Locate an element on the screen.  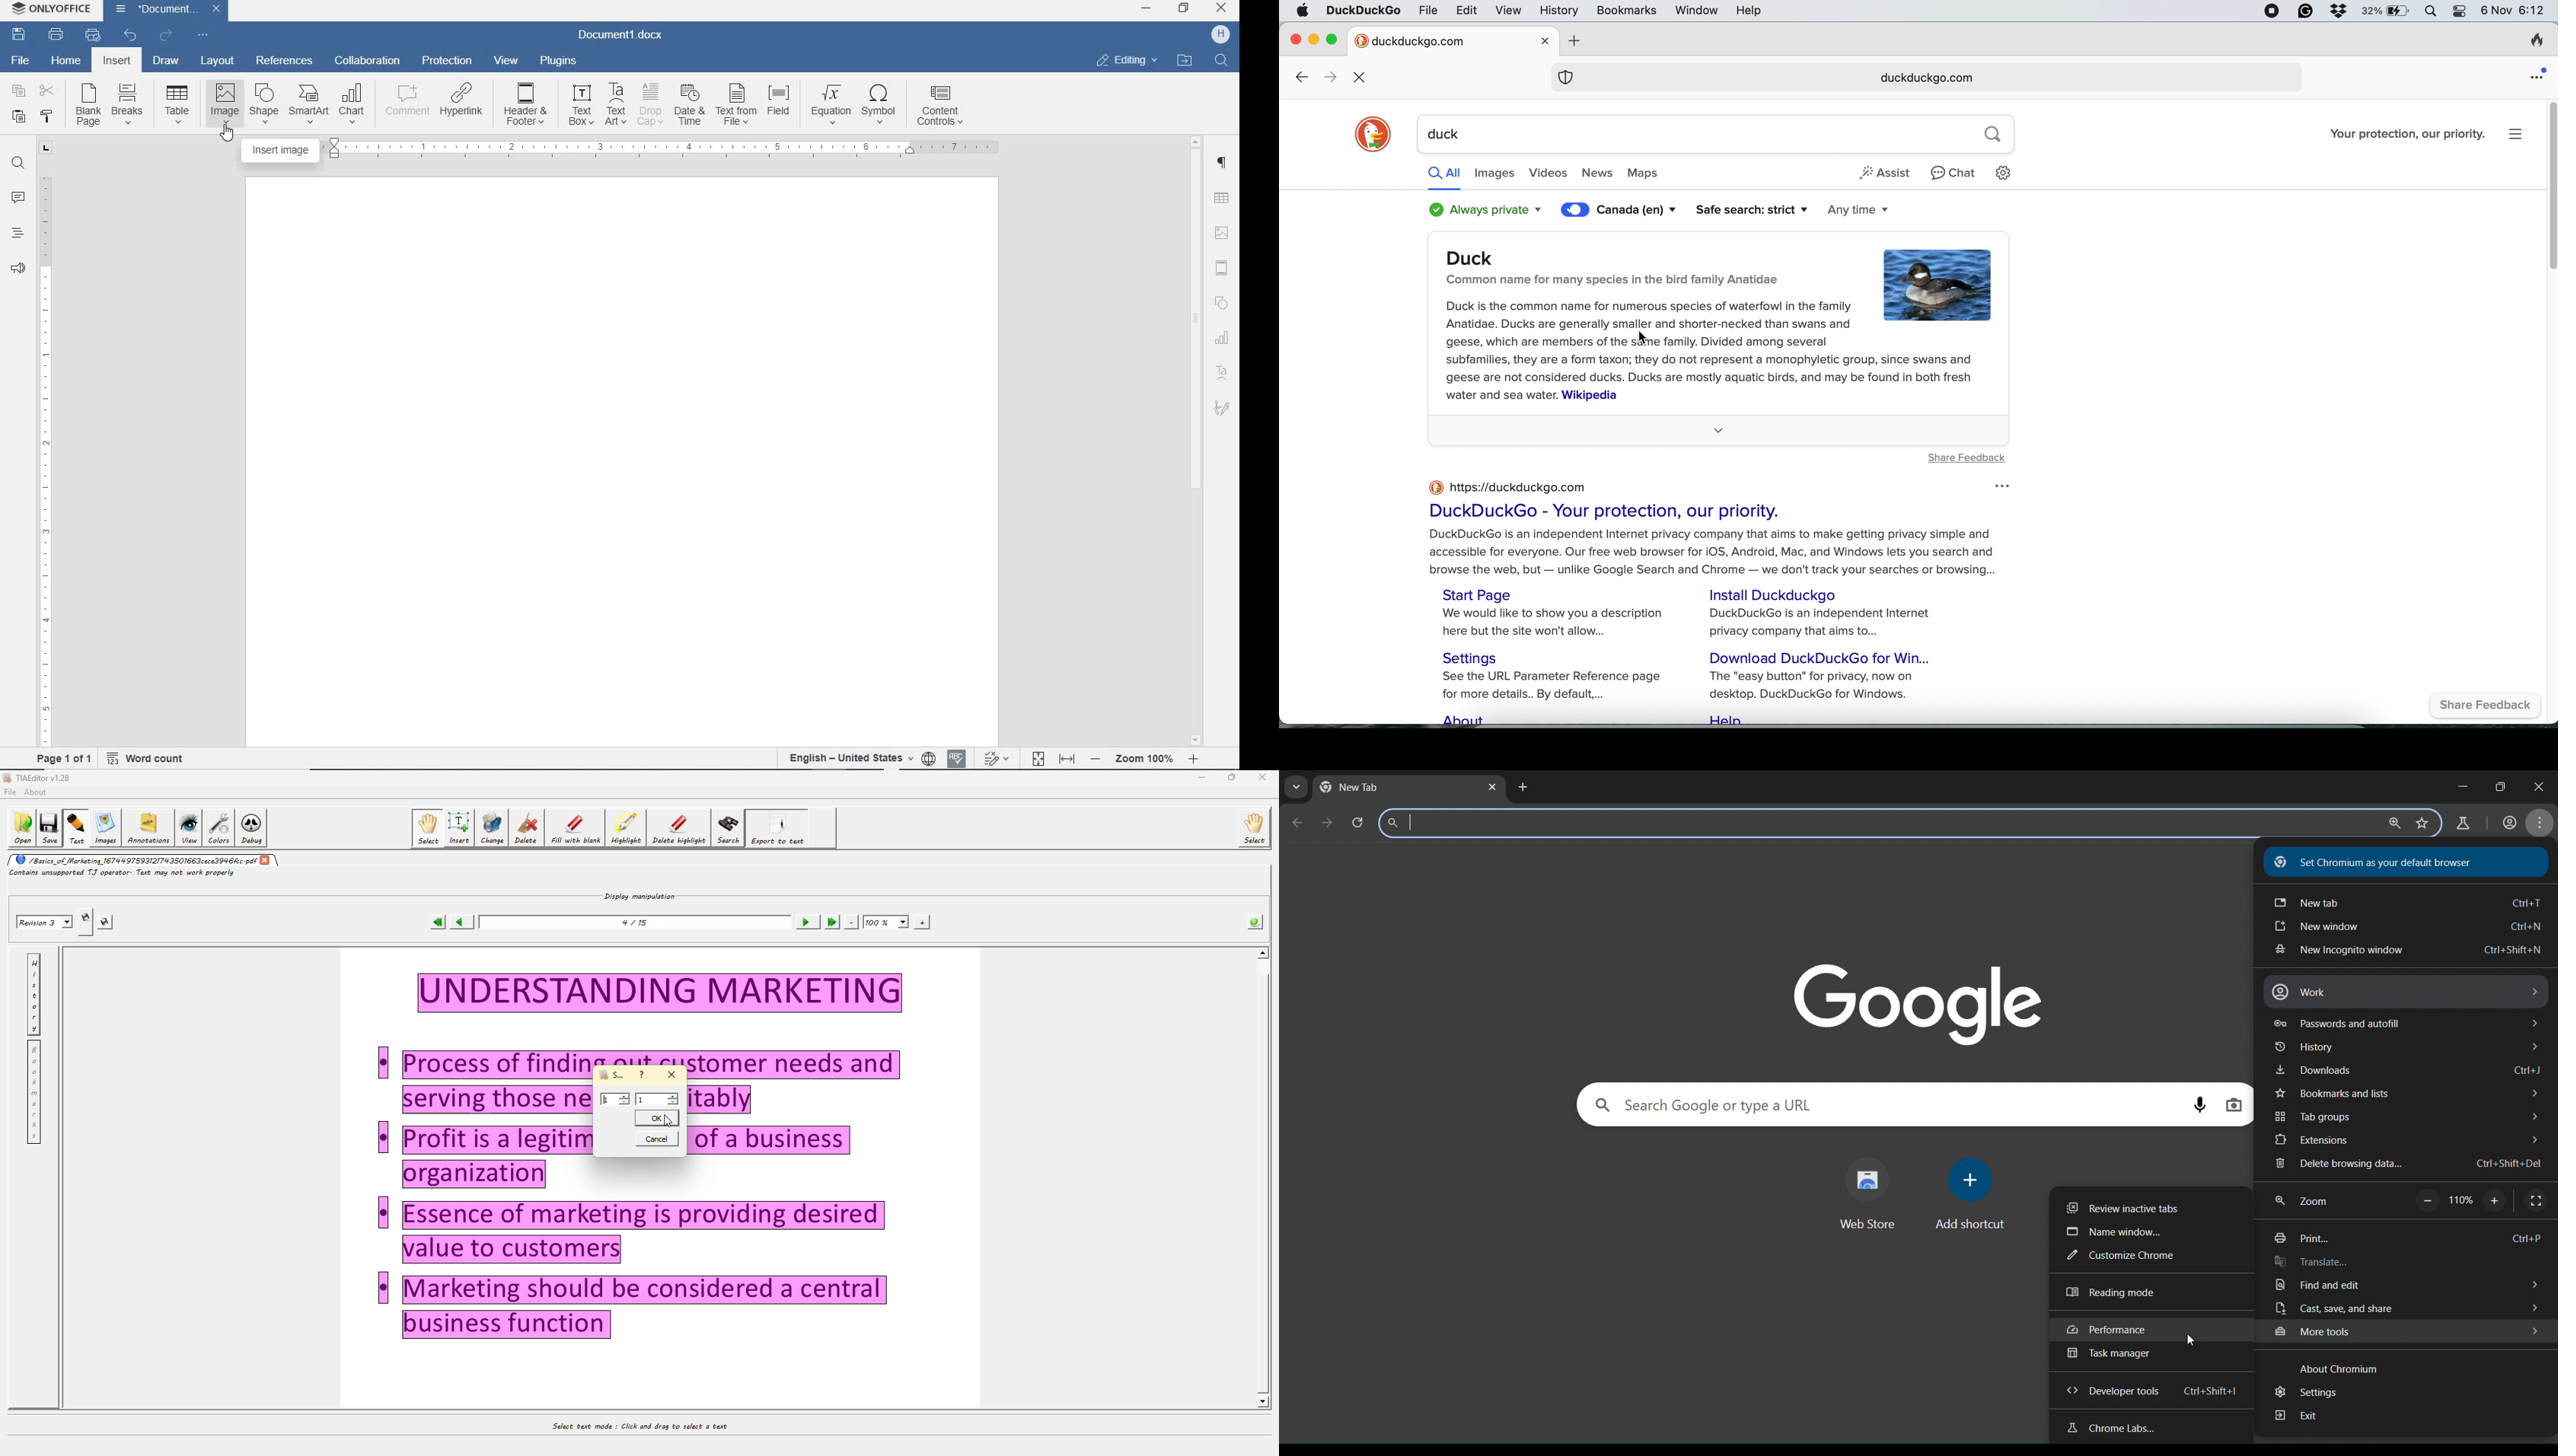
zoom is located at coordinates (2310, 1200).